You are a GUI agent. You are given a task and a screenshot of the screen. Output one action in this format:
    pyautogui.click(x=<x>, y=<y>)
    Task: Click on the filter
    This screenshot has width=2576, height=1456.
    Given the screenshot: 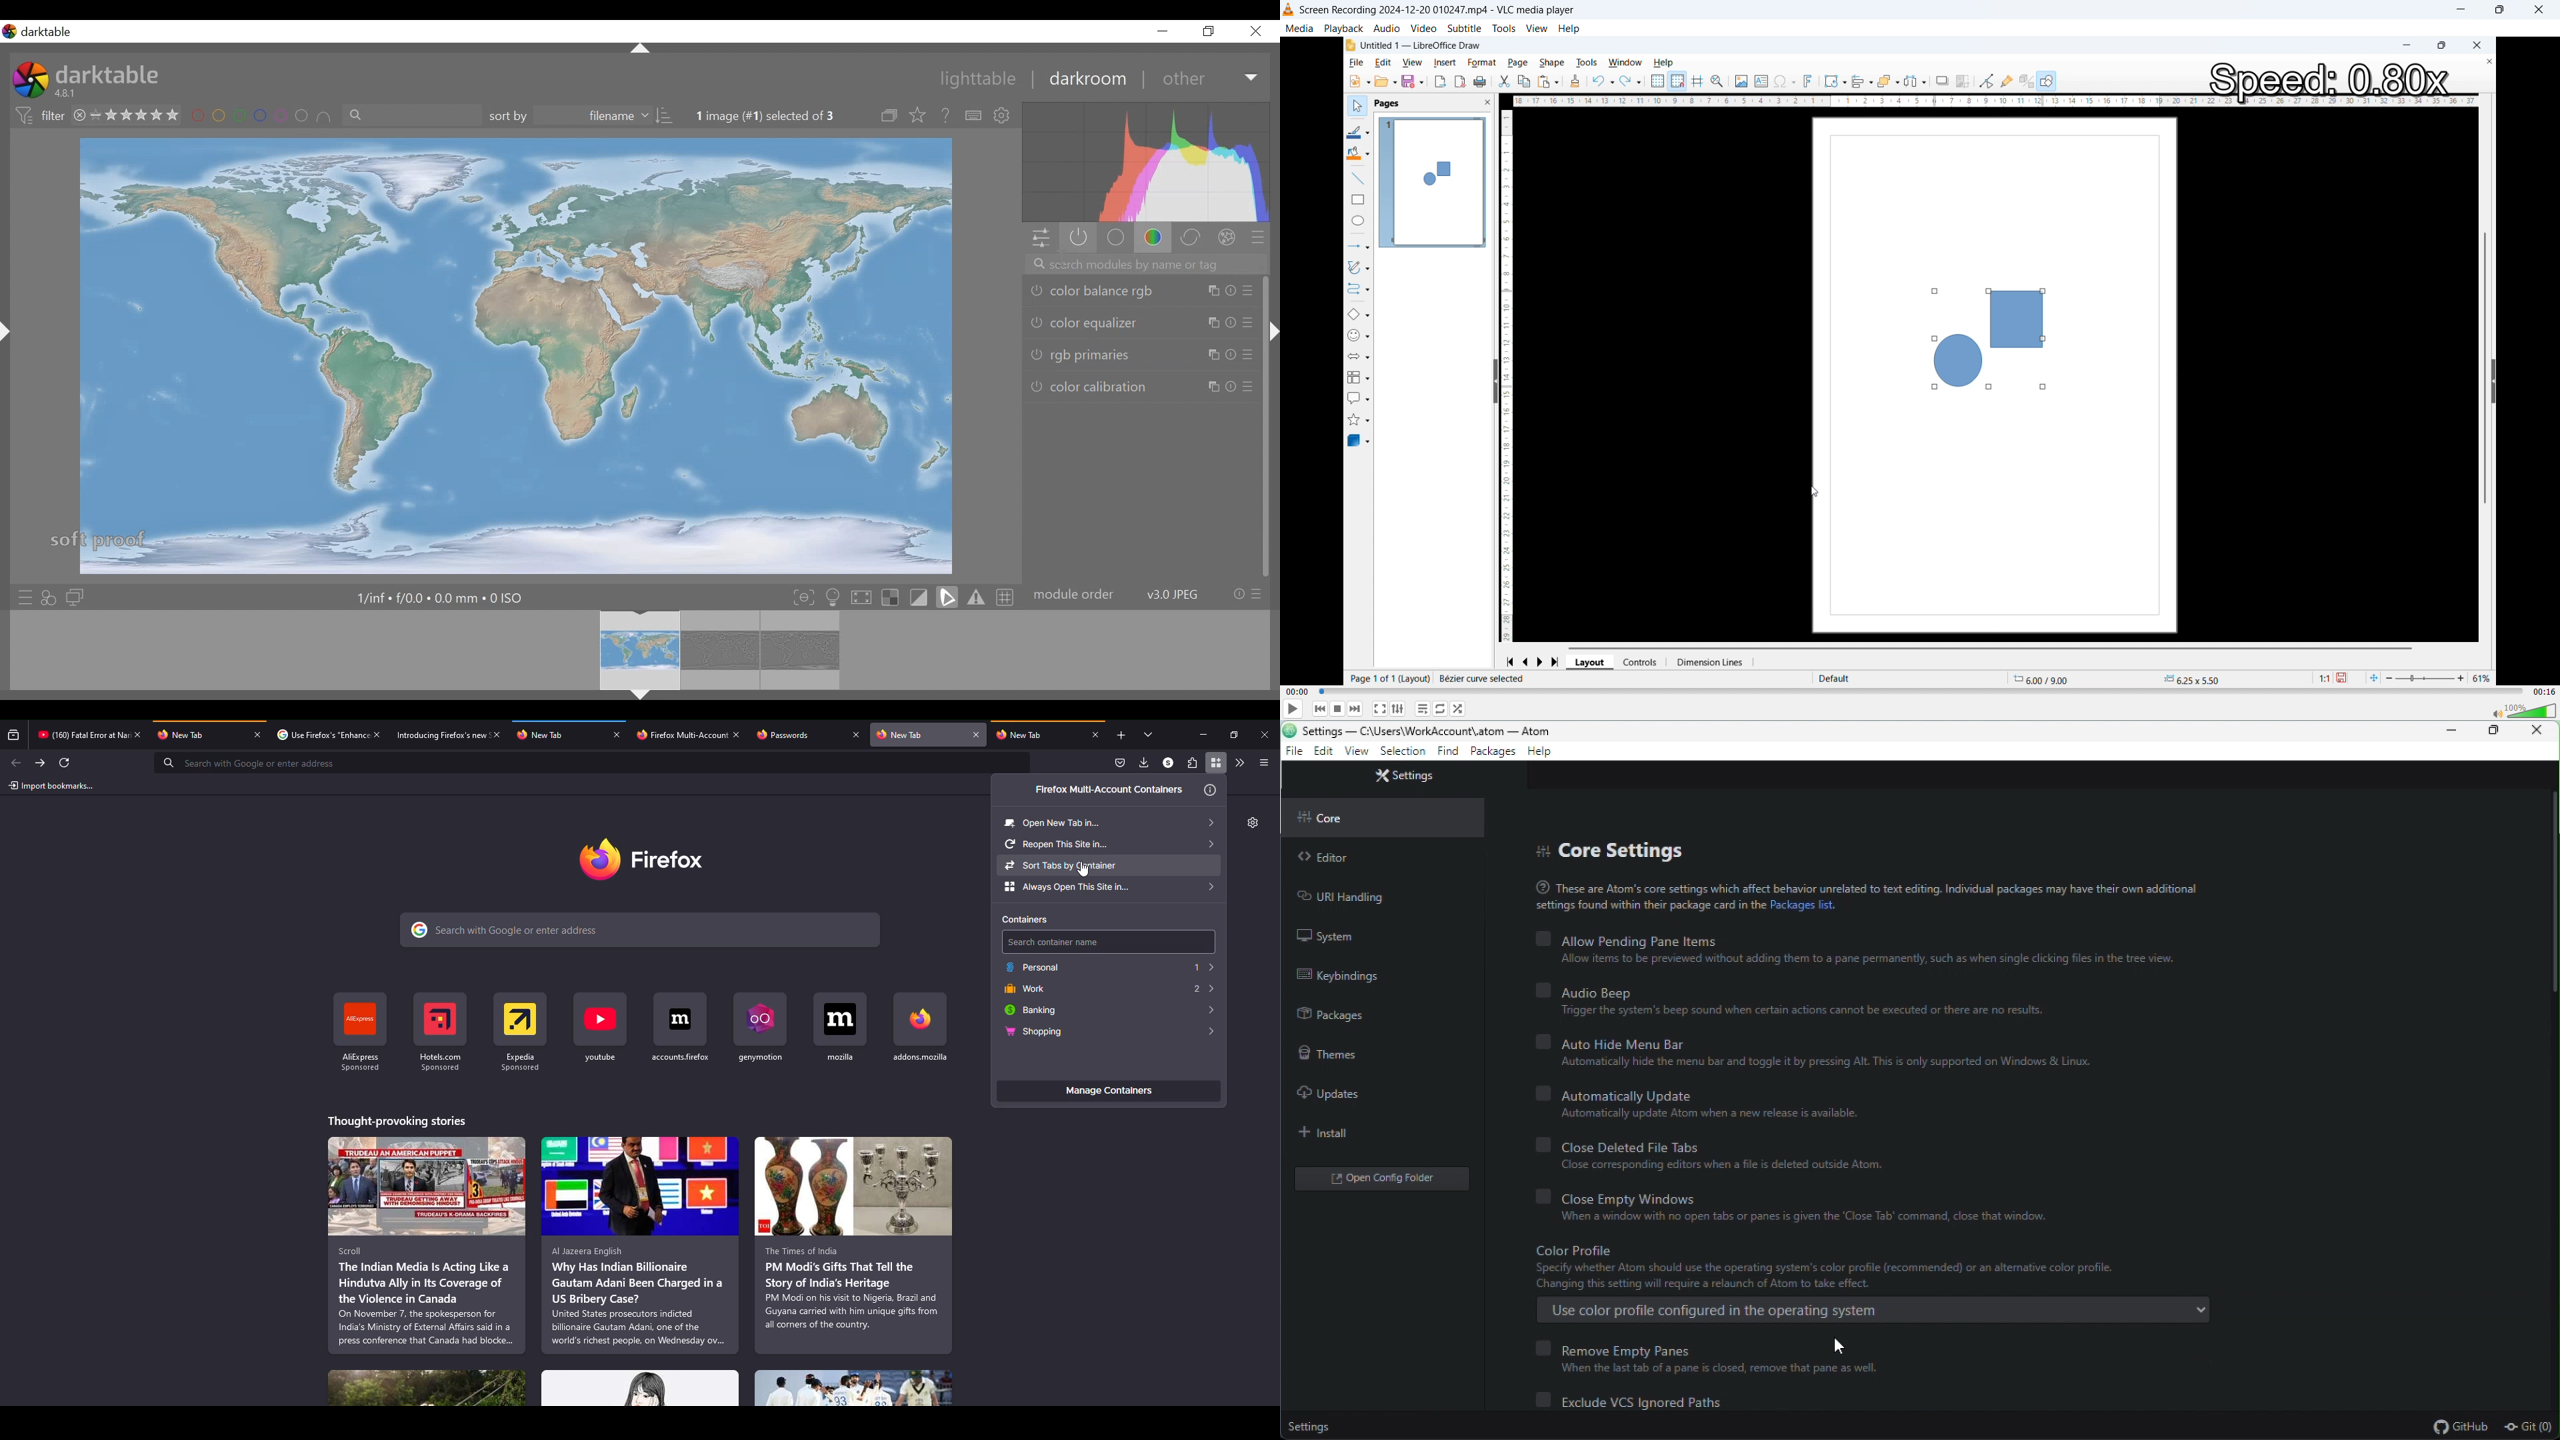 What is the action you would take?
    pyautogui.click(x=37, y=116)
    